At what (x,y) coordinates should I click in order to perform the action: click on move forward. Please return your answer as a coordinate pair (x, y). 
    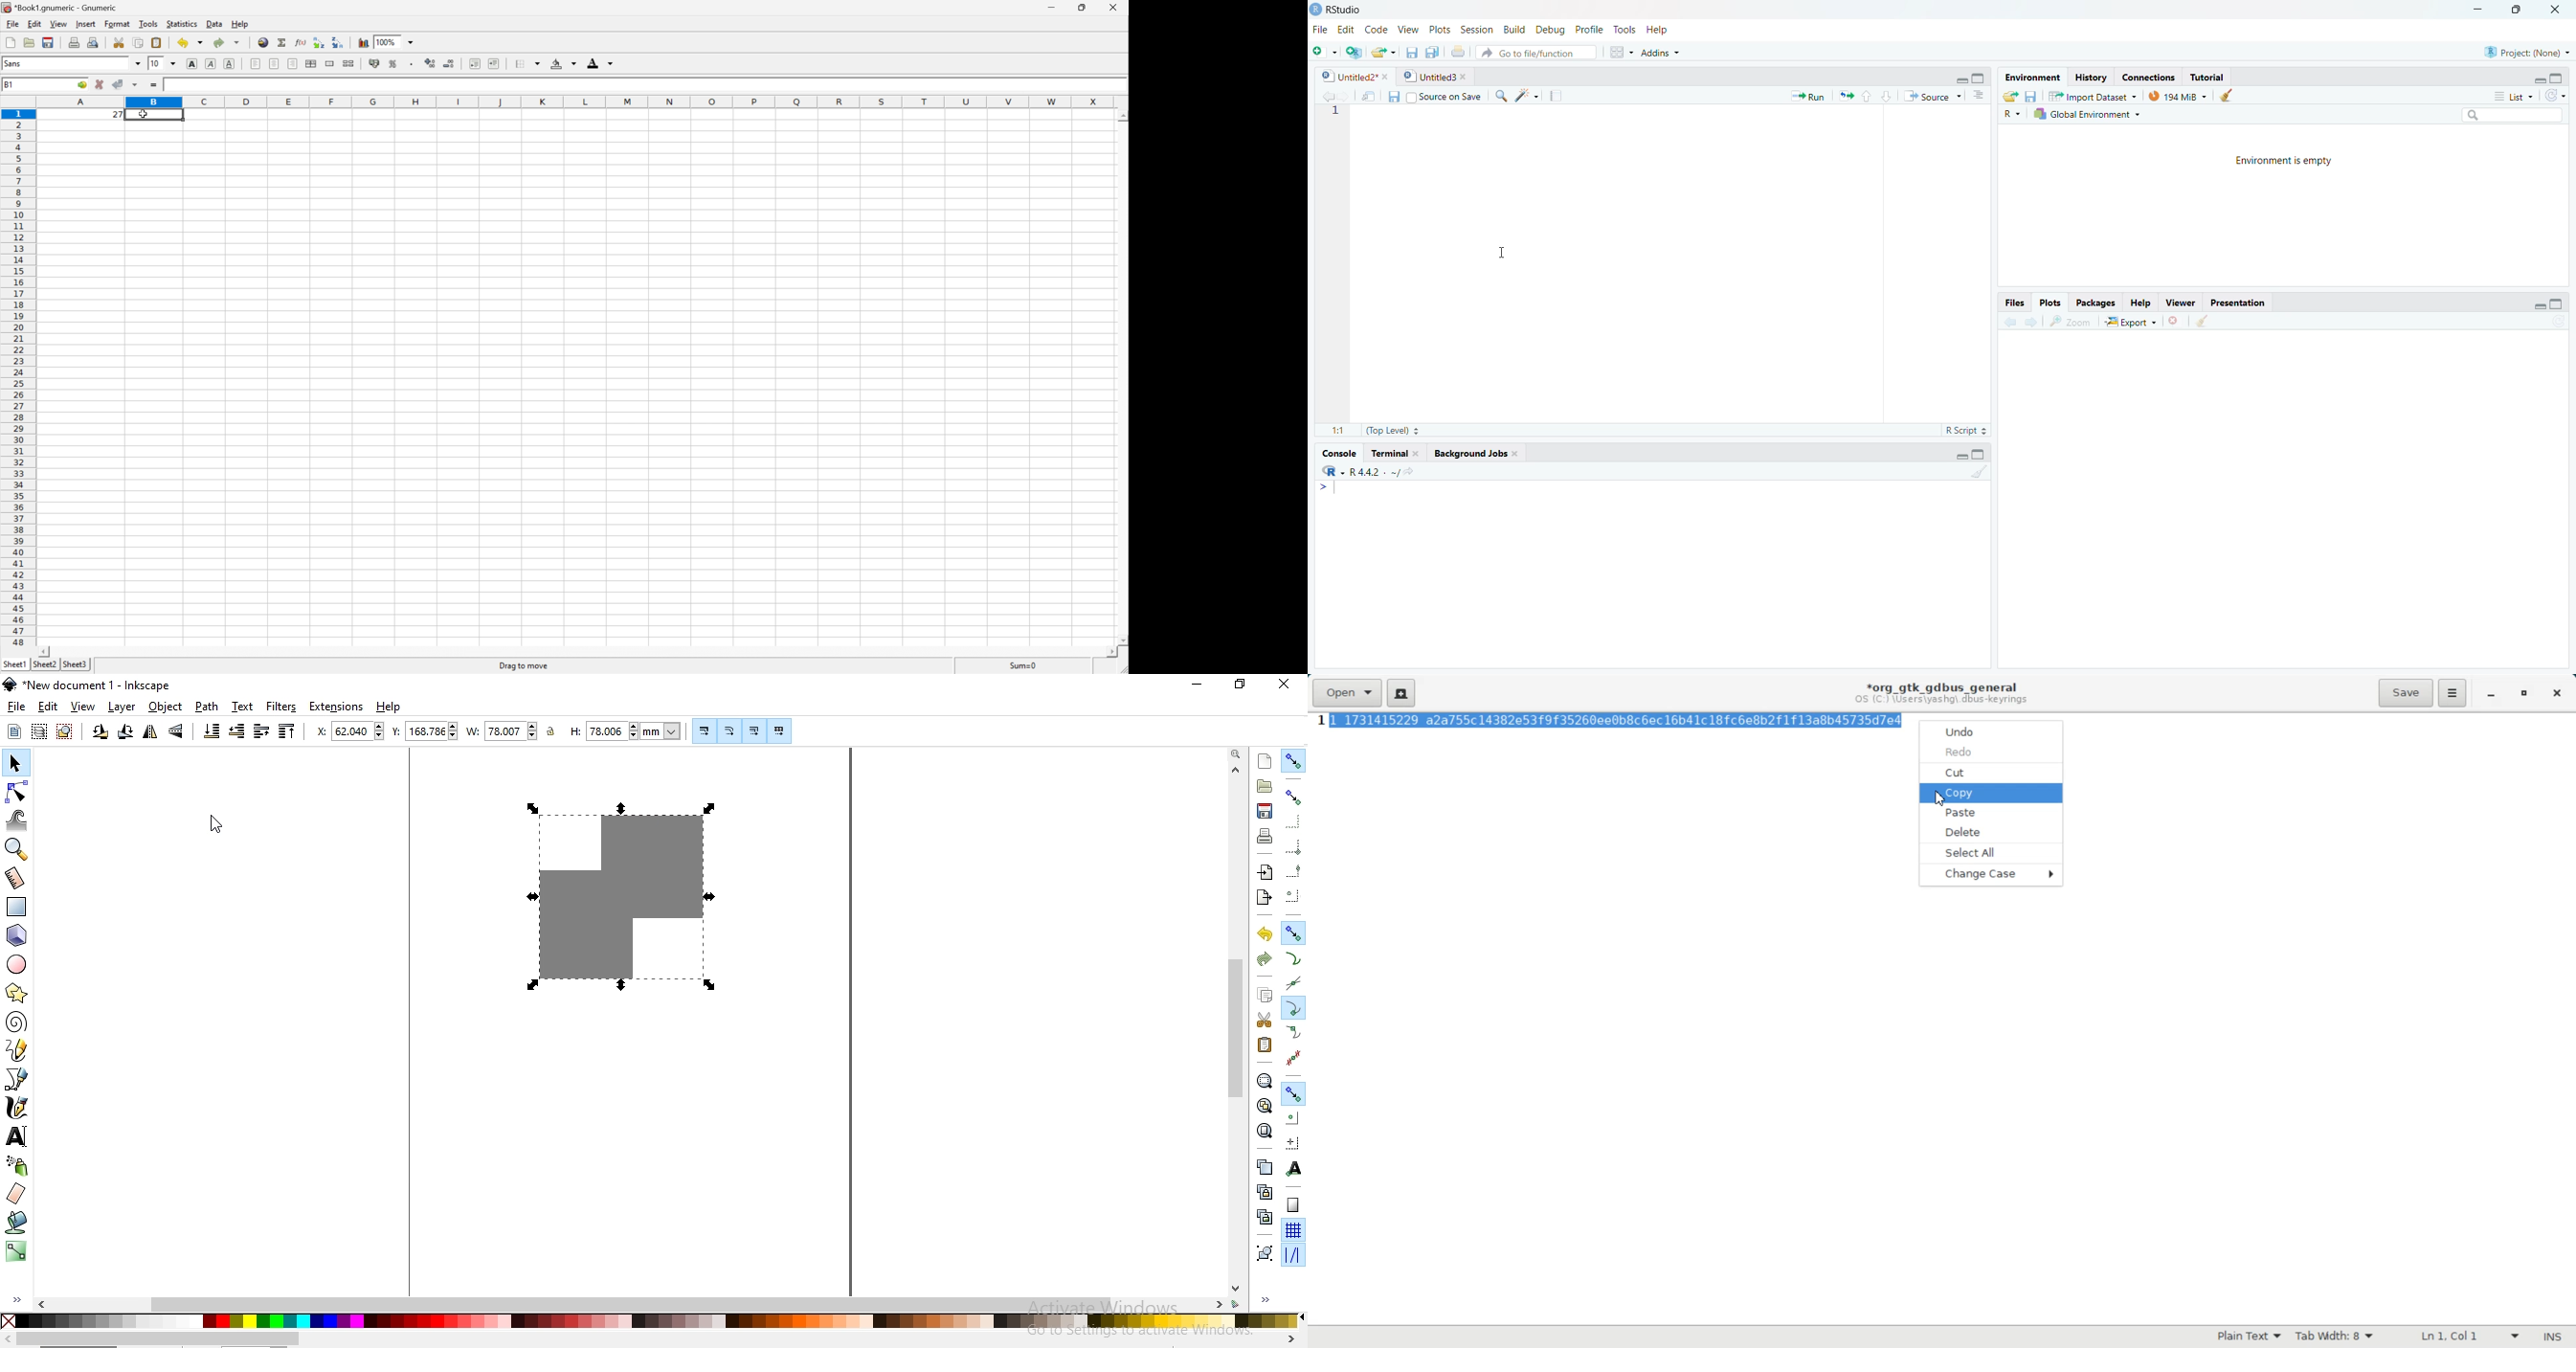
    Looking at the image, I should click on (1345, 96).